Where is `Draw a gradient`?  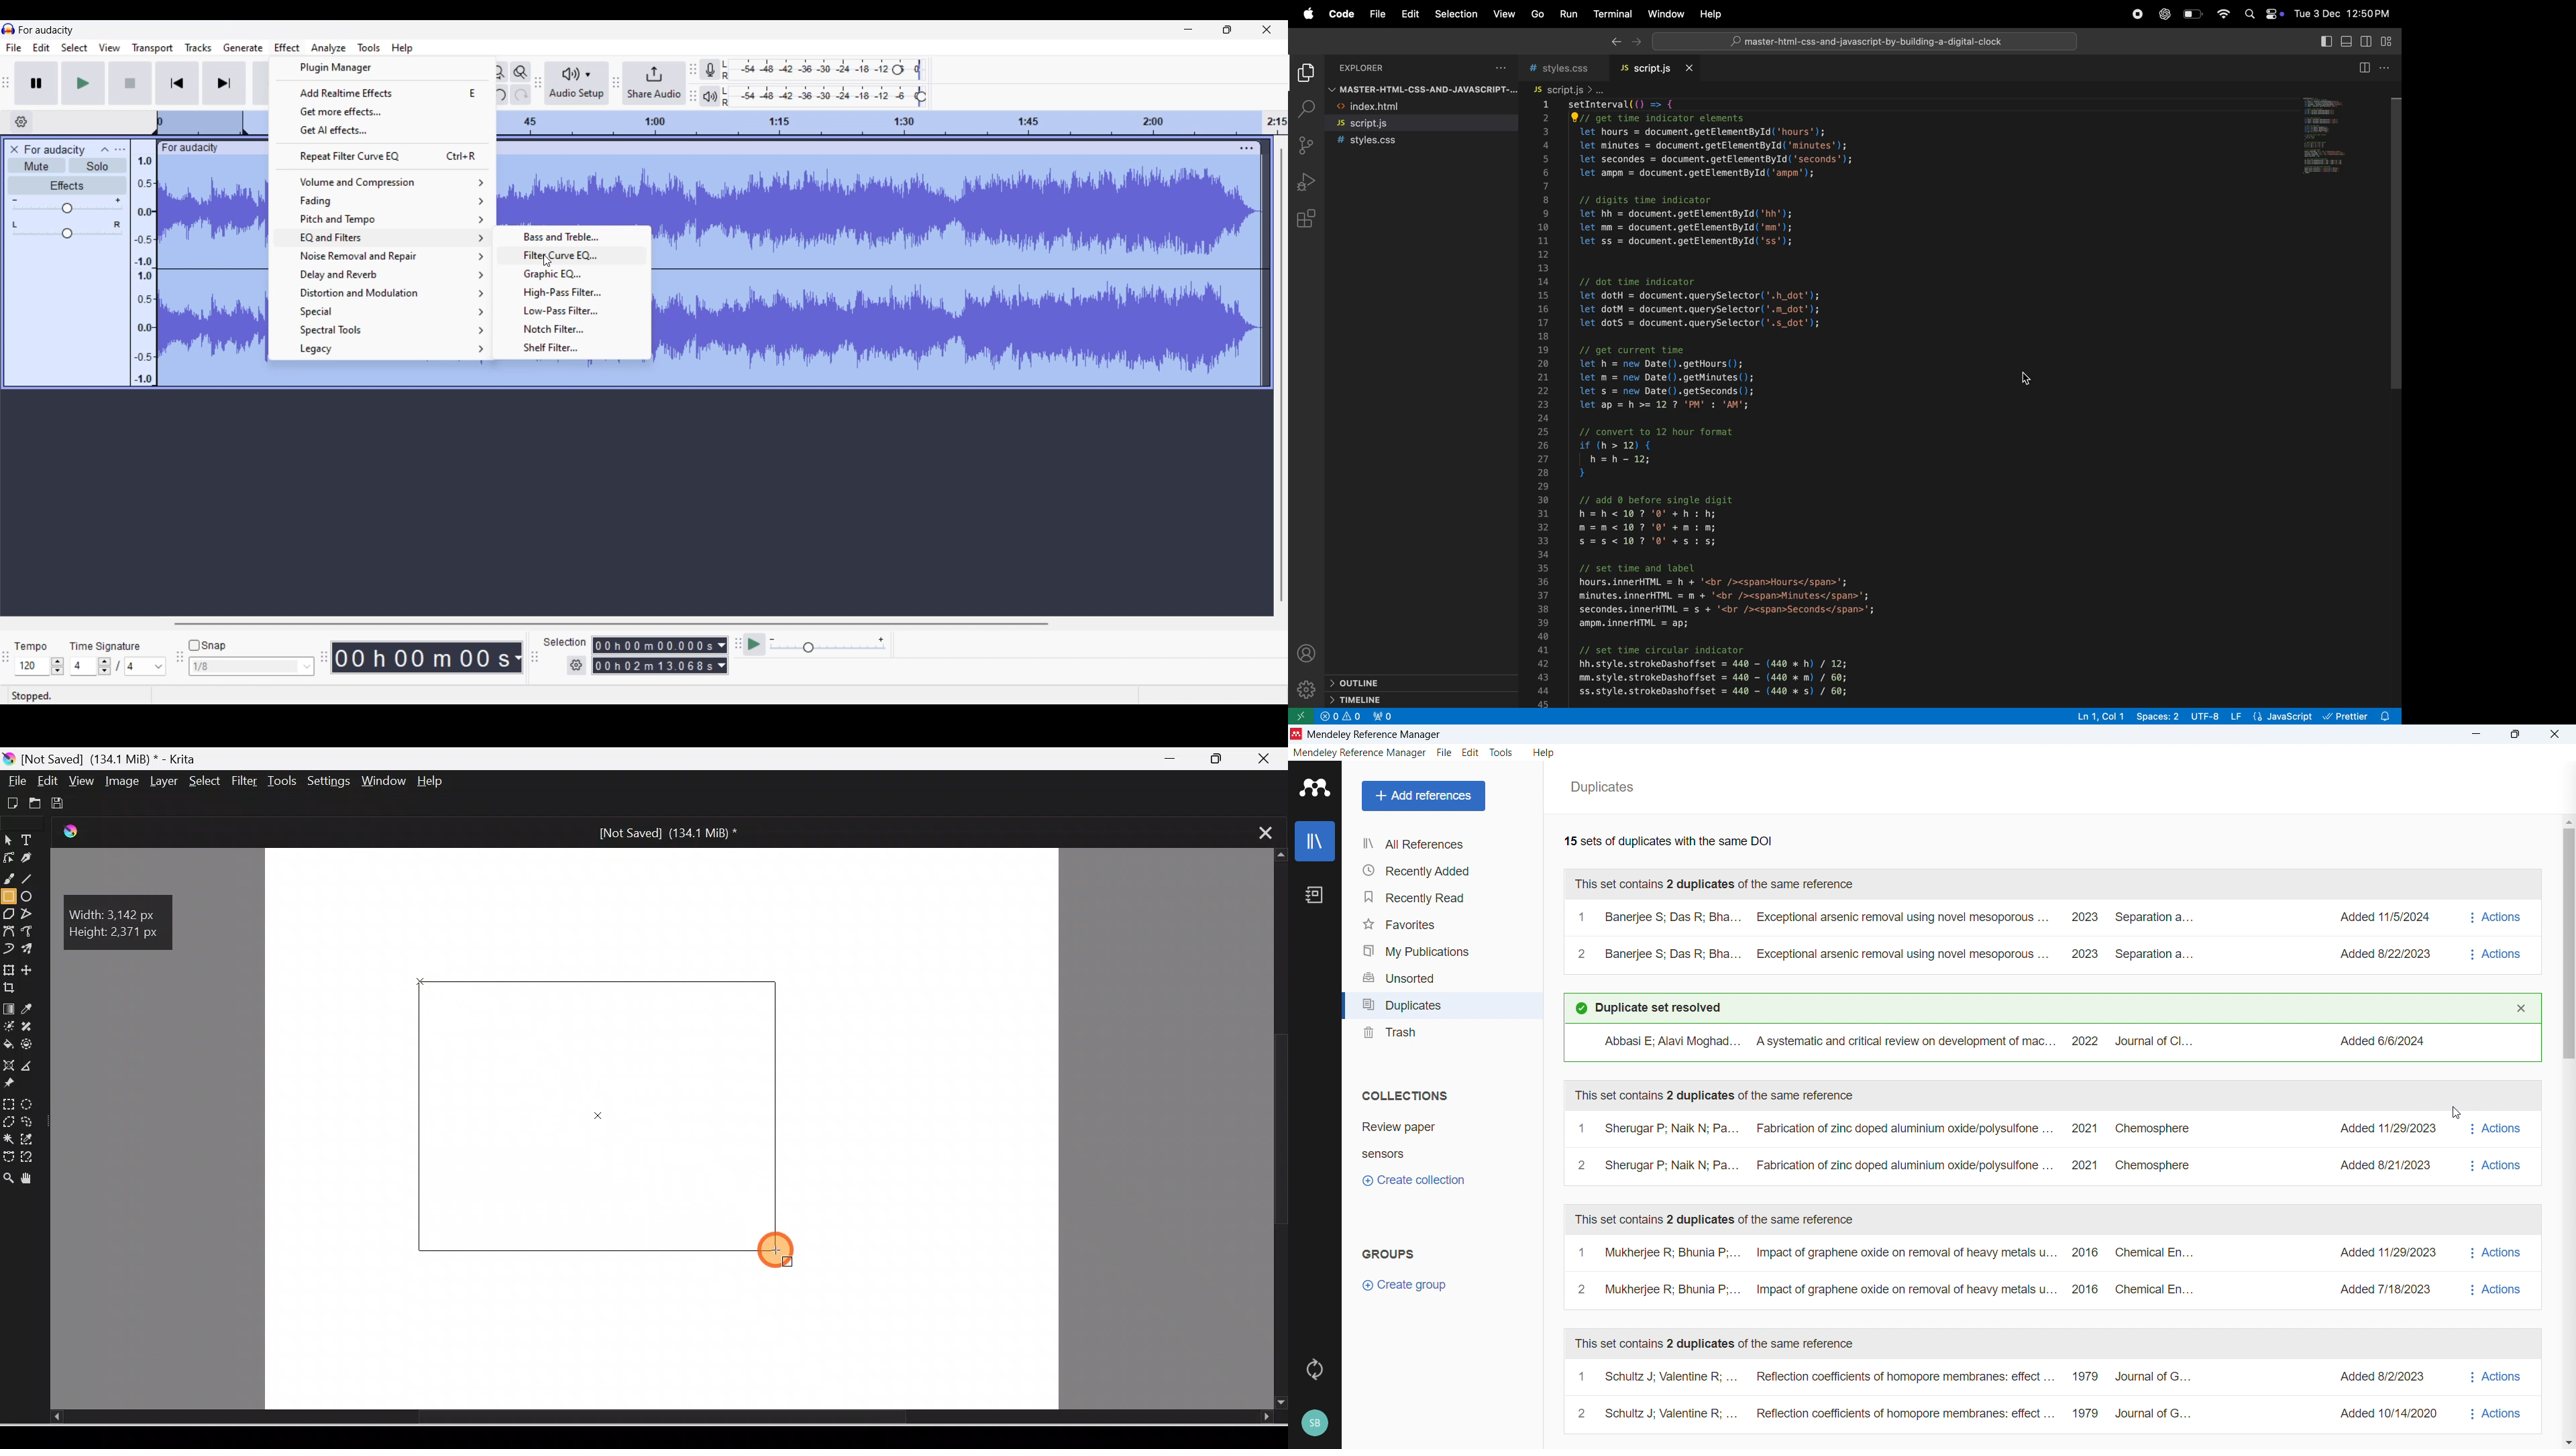 Draw a gradient is located at coordinates (8, 1009).